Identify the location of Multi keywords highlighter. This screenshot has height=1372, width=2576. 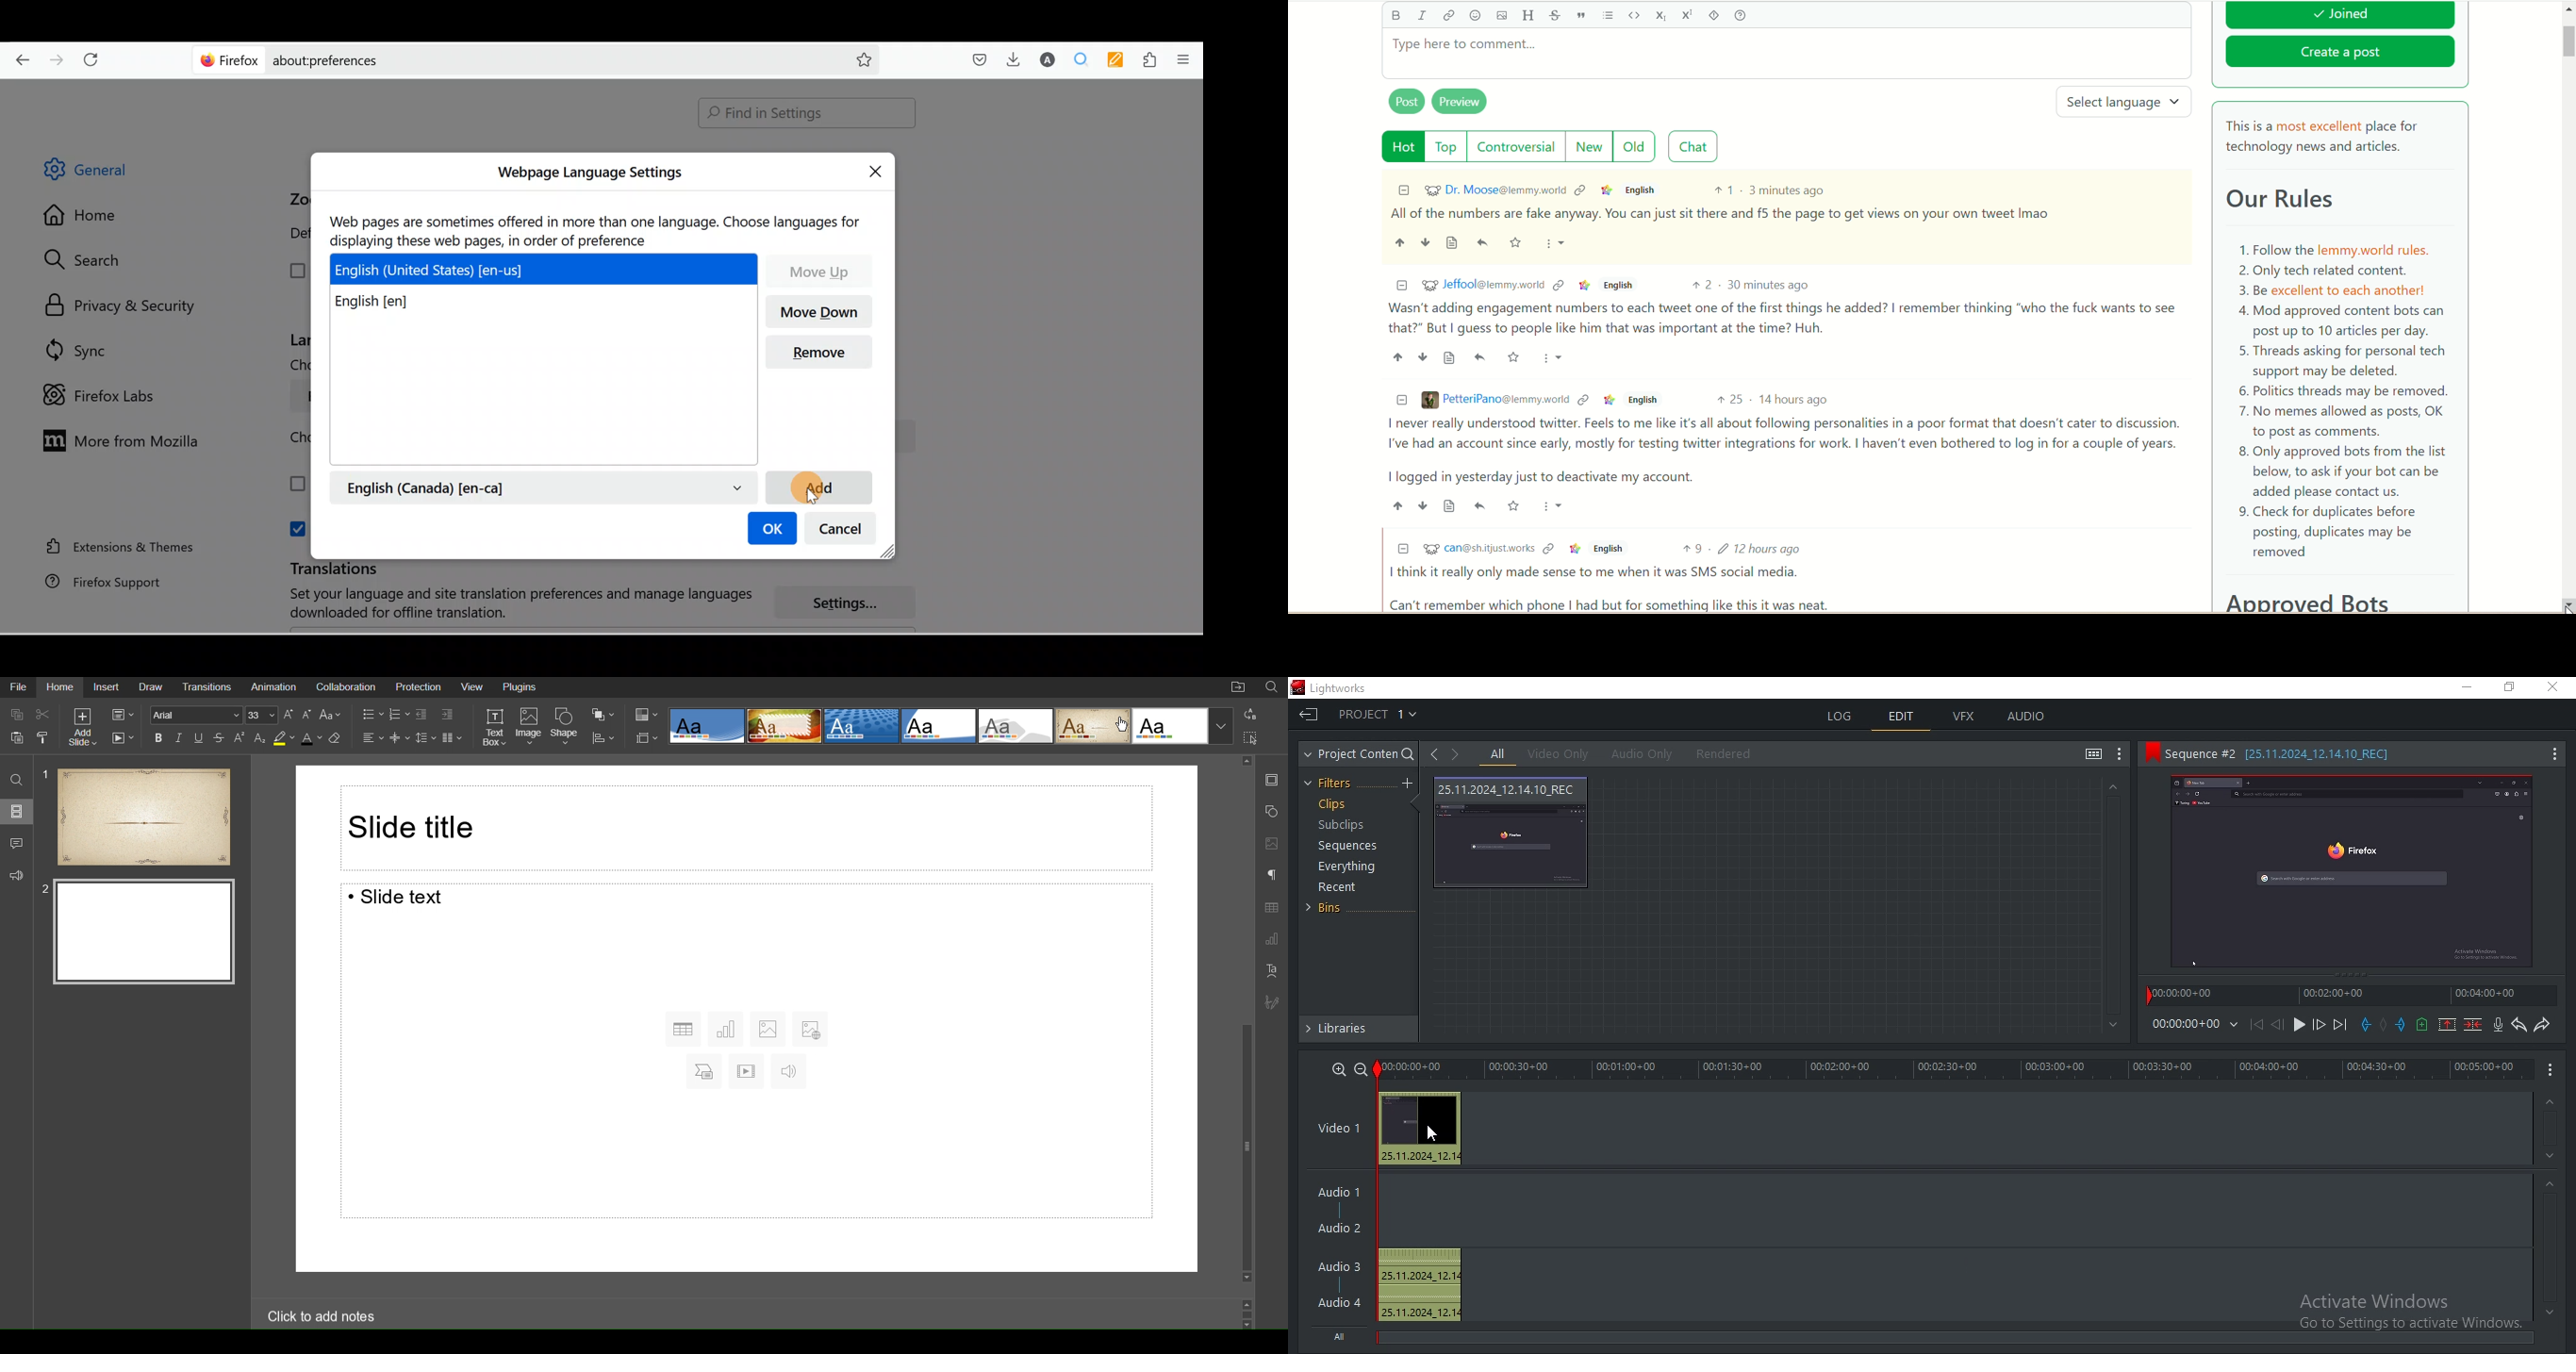
(1120, 61).